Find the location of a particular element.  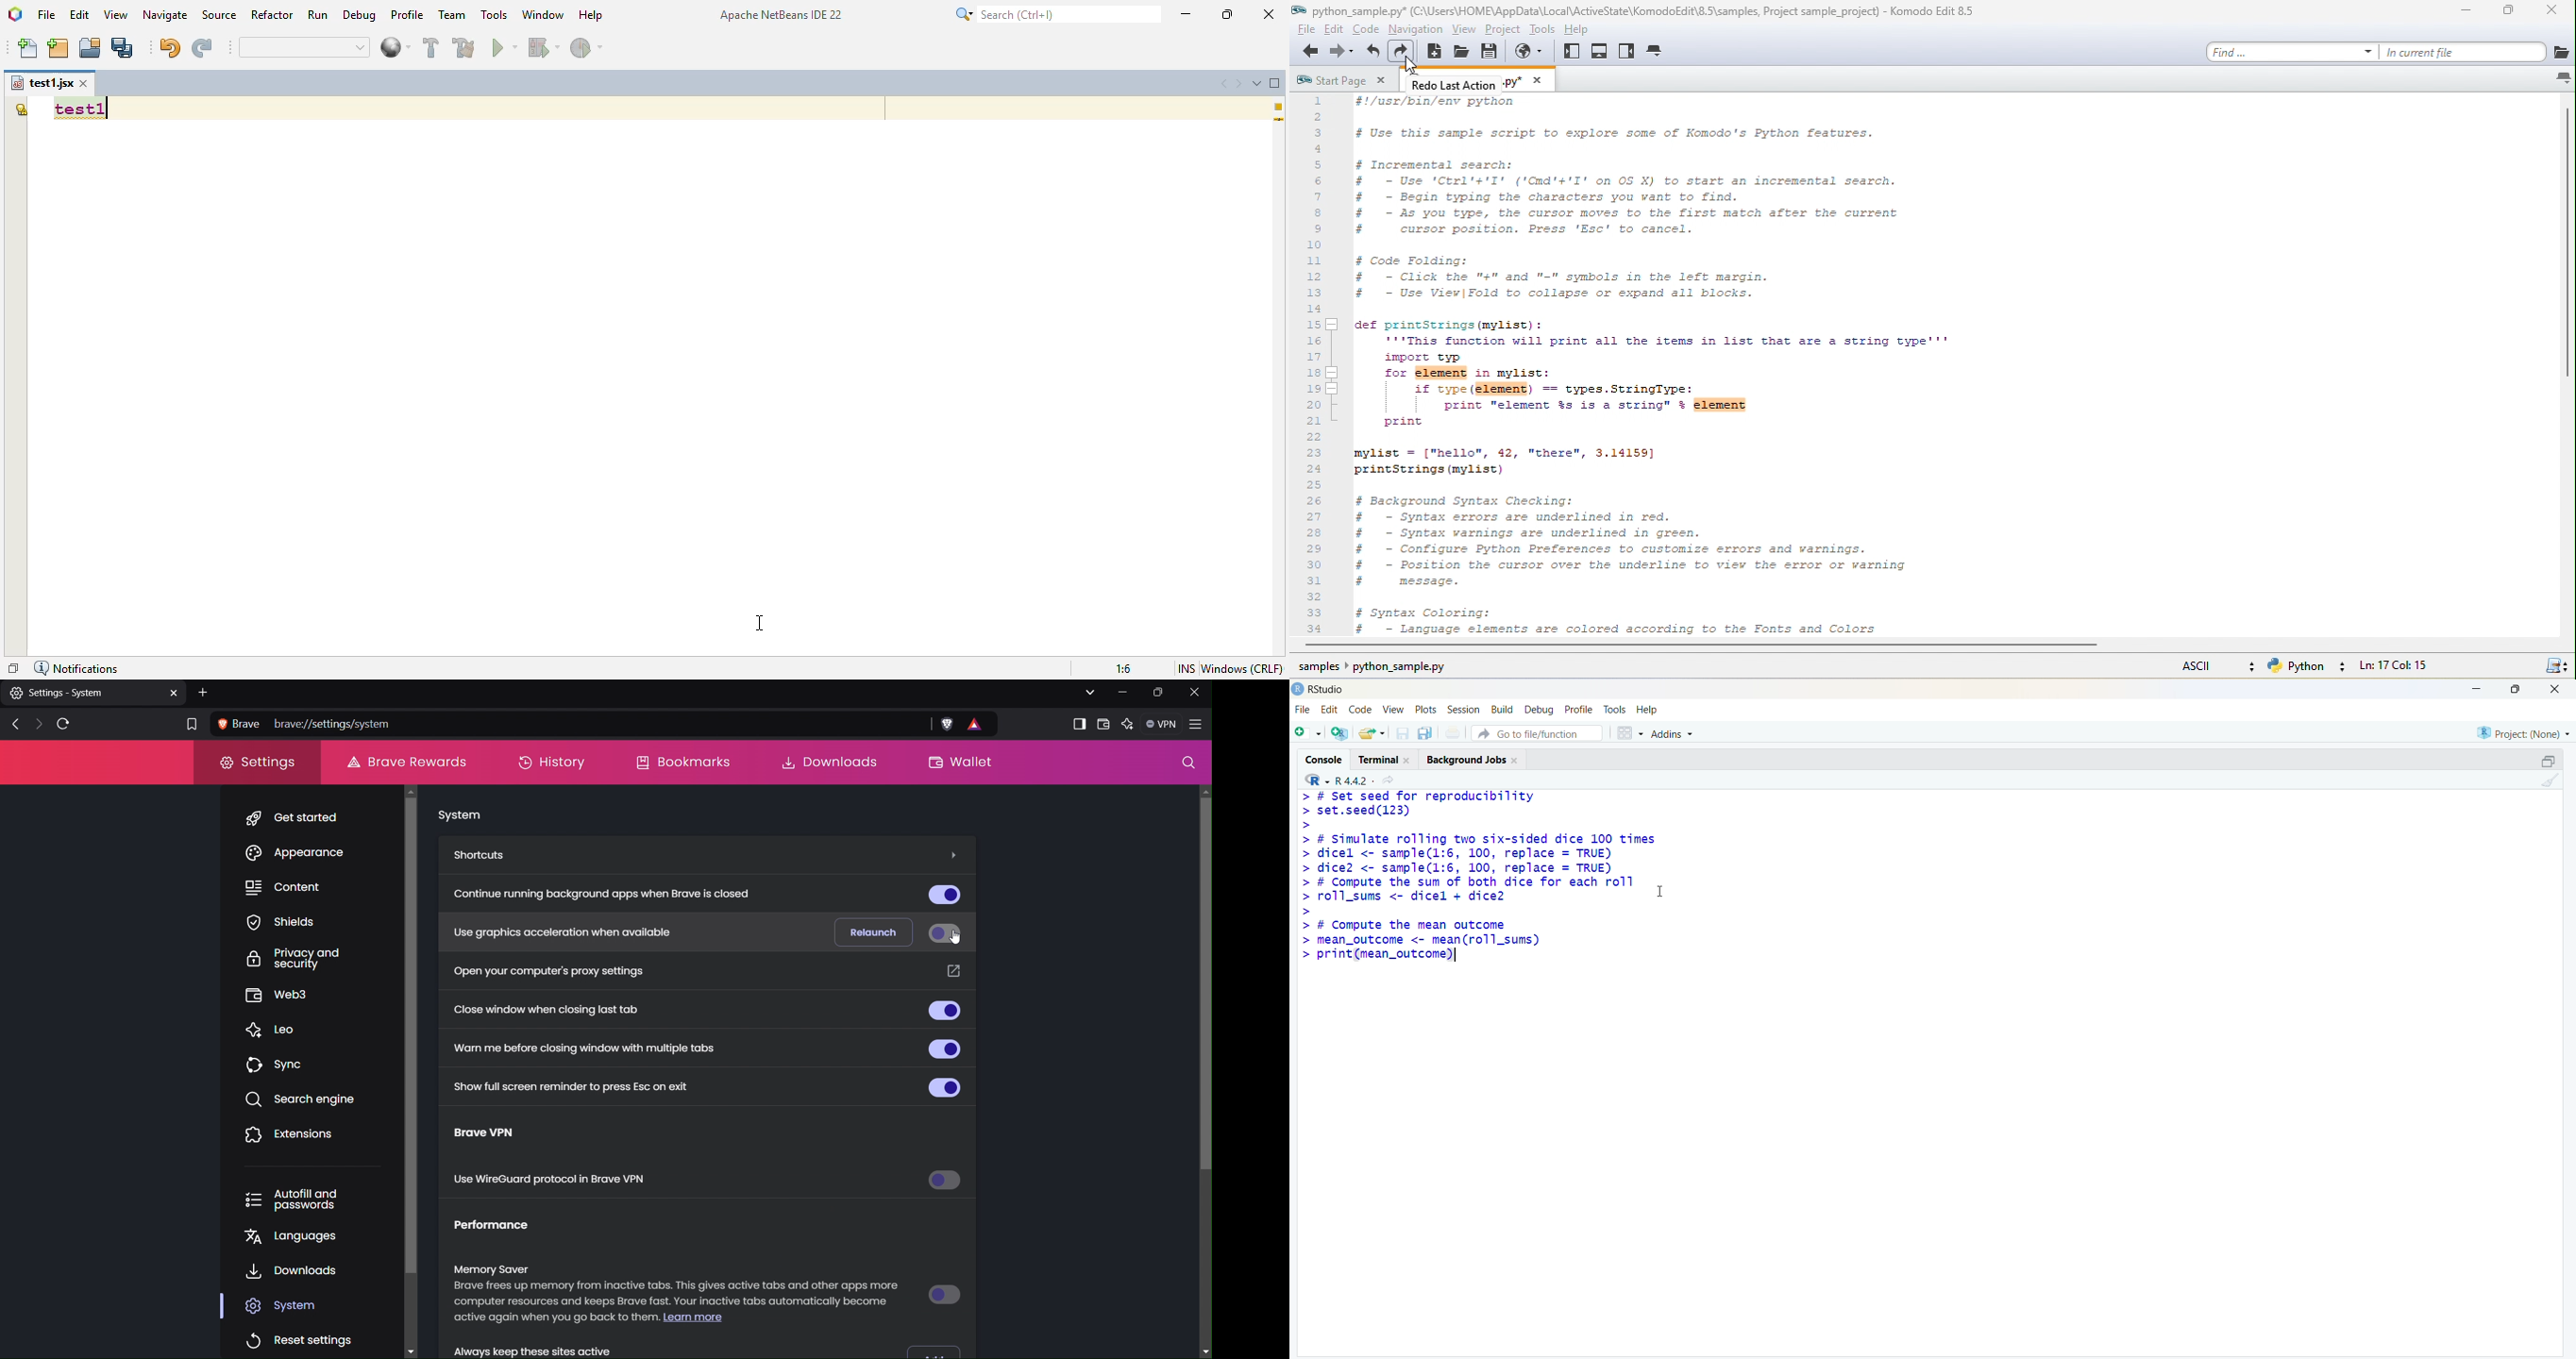

Content is located at coordinates (298, 888).